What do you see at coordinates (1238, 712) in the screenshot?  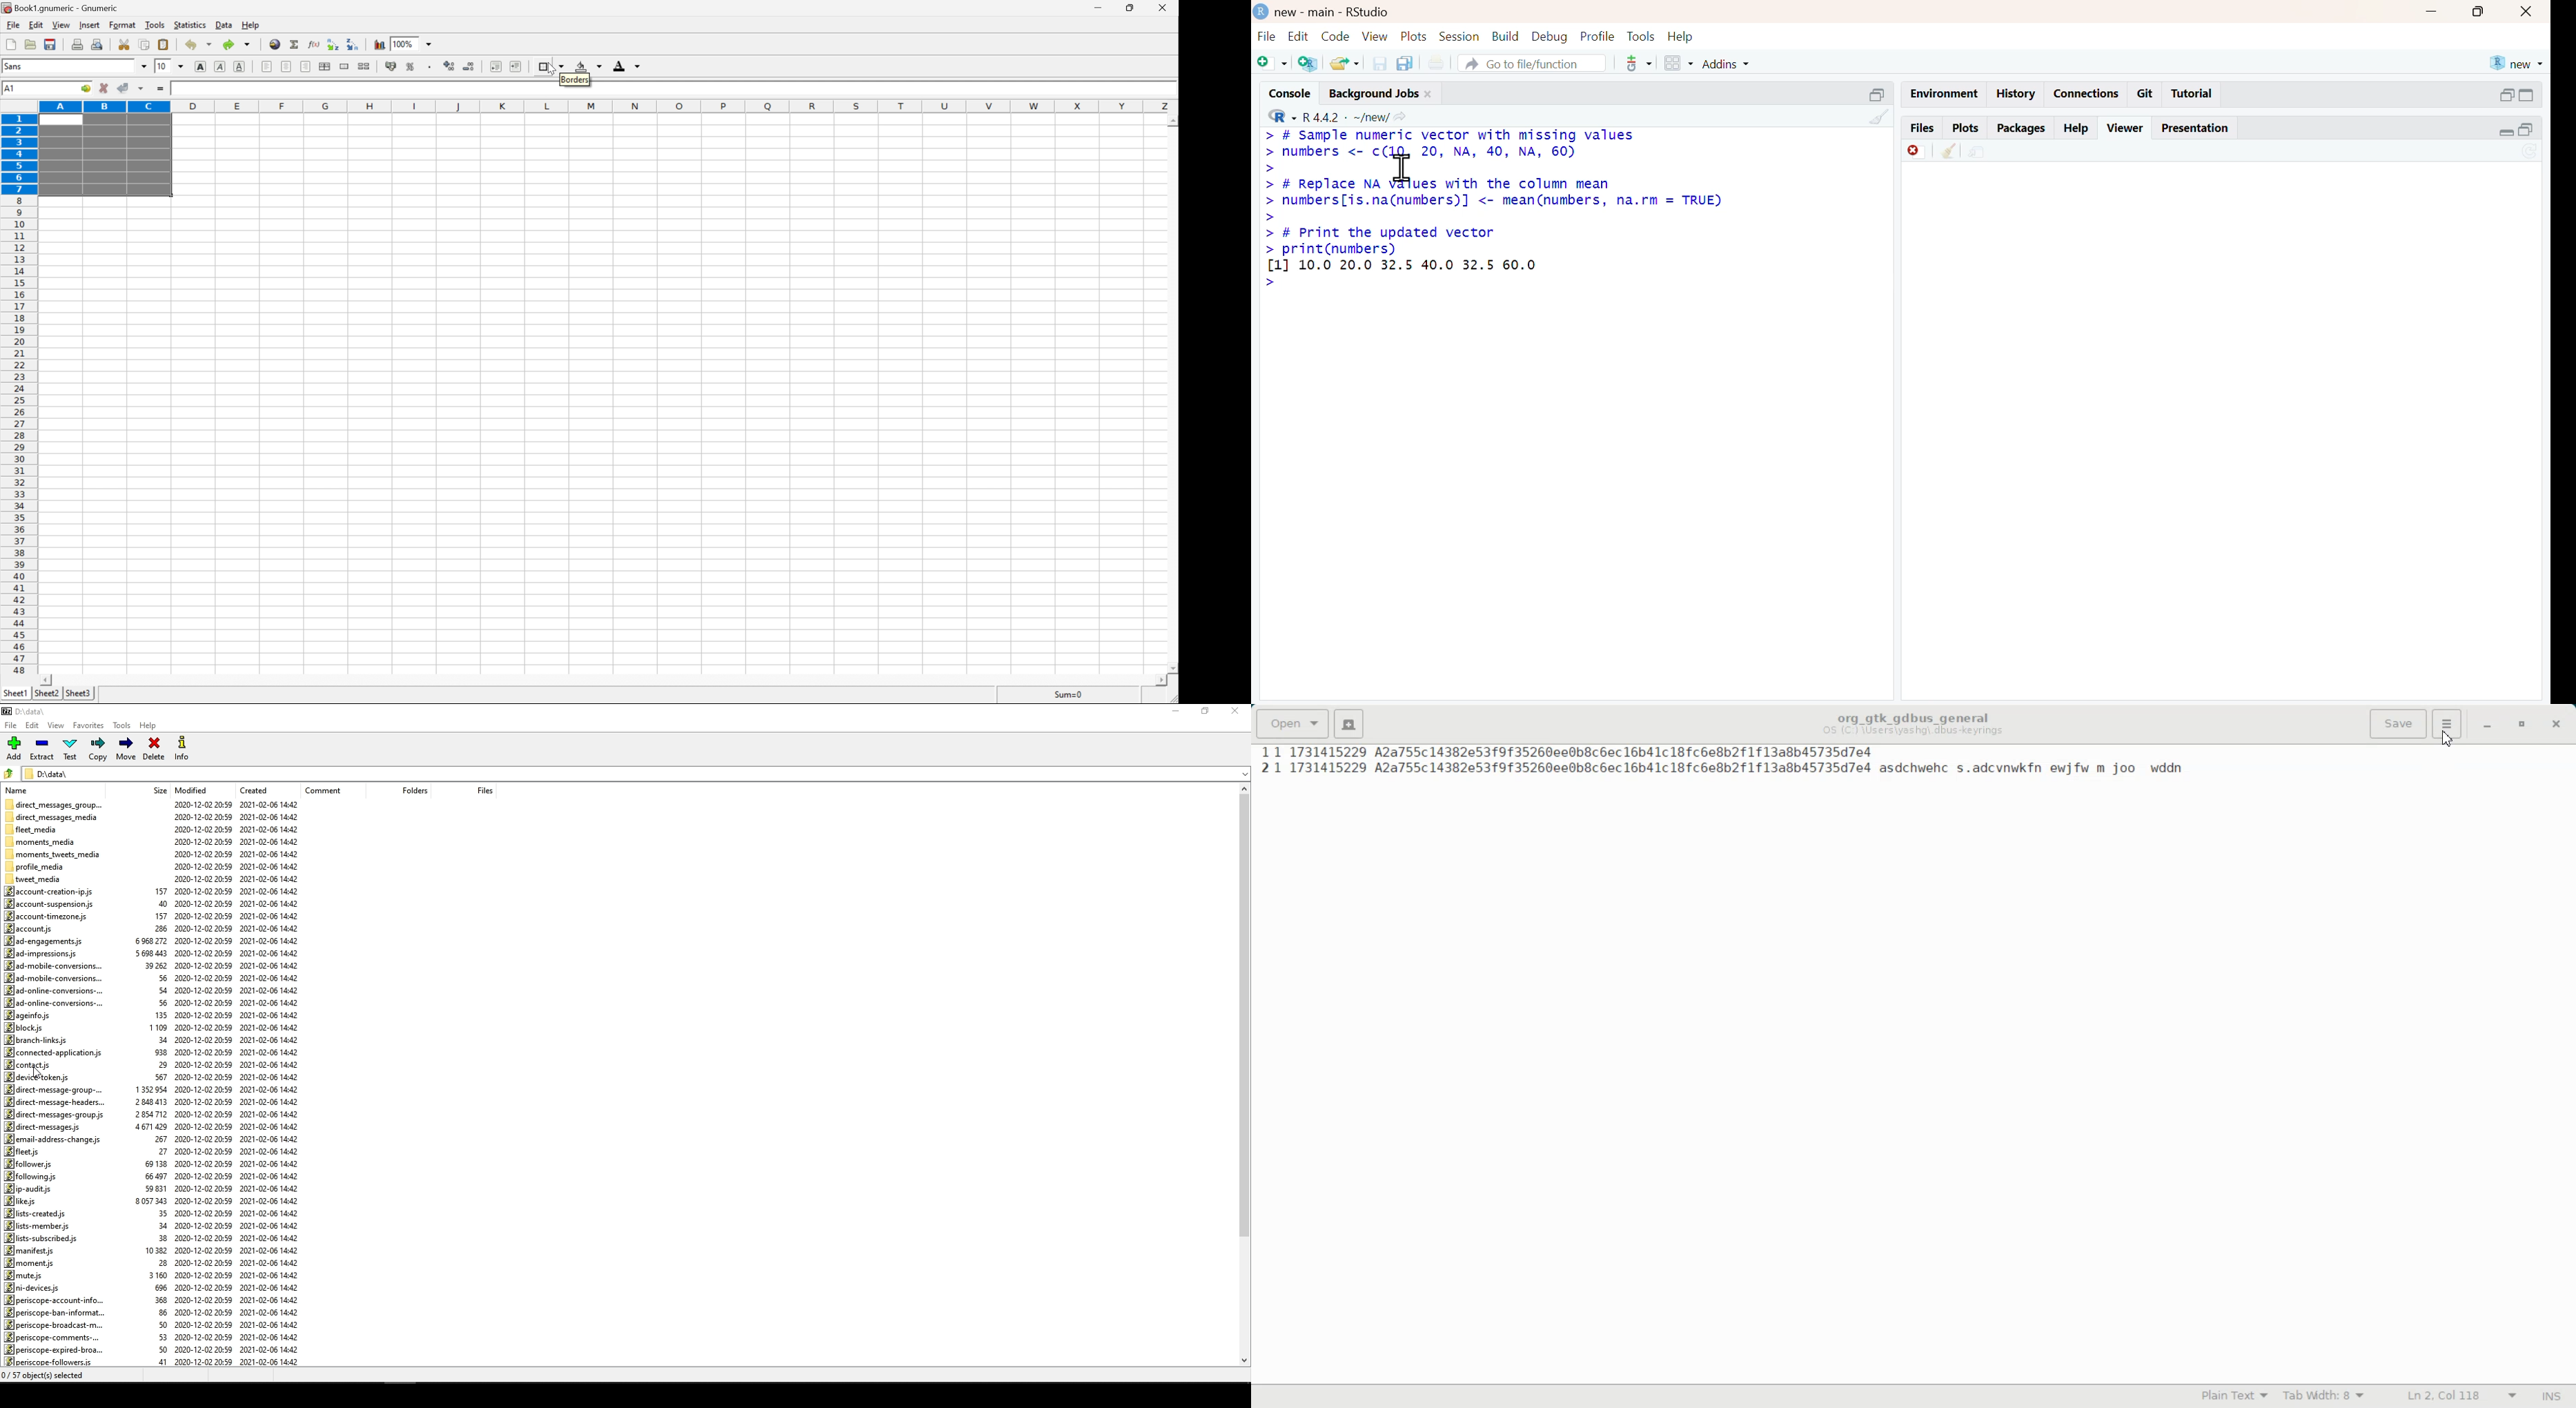 I see `close` at bounding box center [1238, 712].